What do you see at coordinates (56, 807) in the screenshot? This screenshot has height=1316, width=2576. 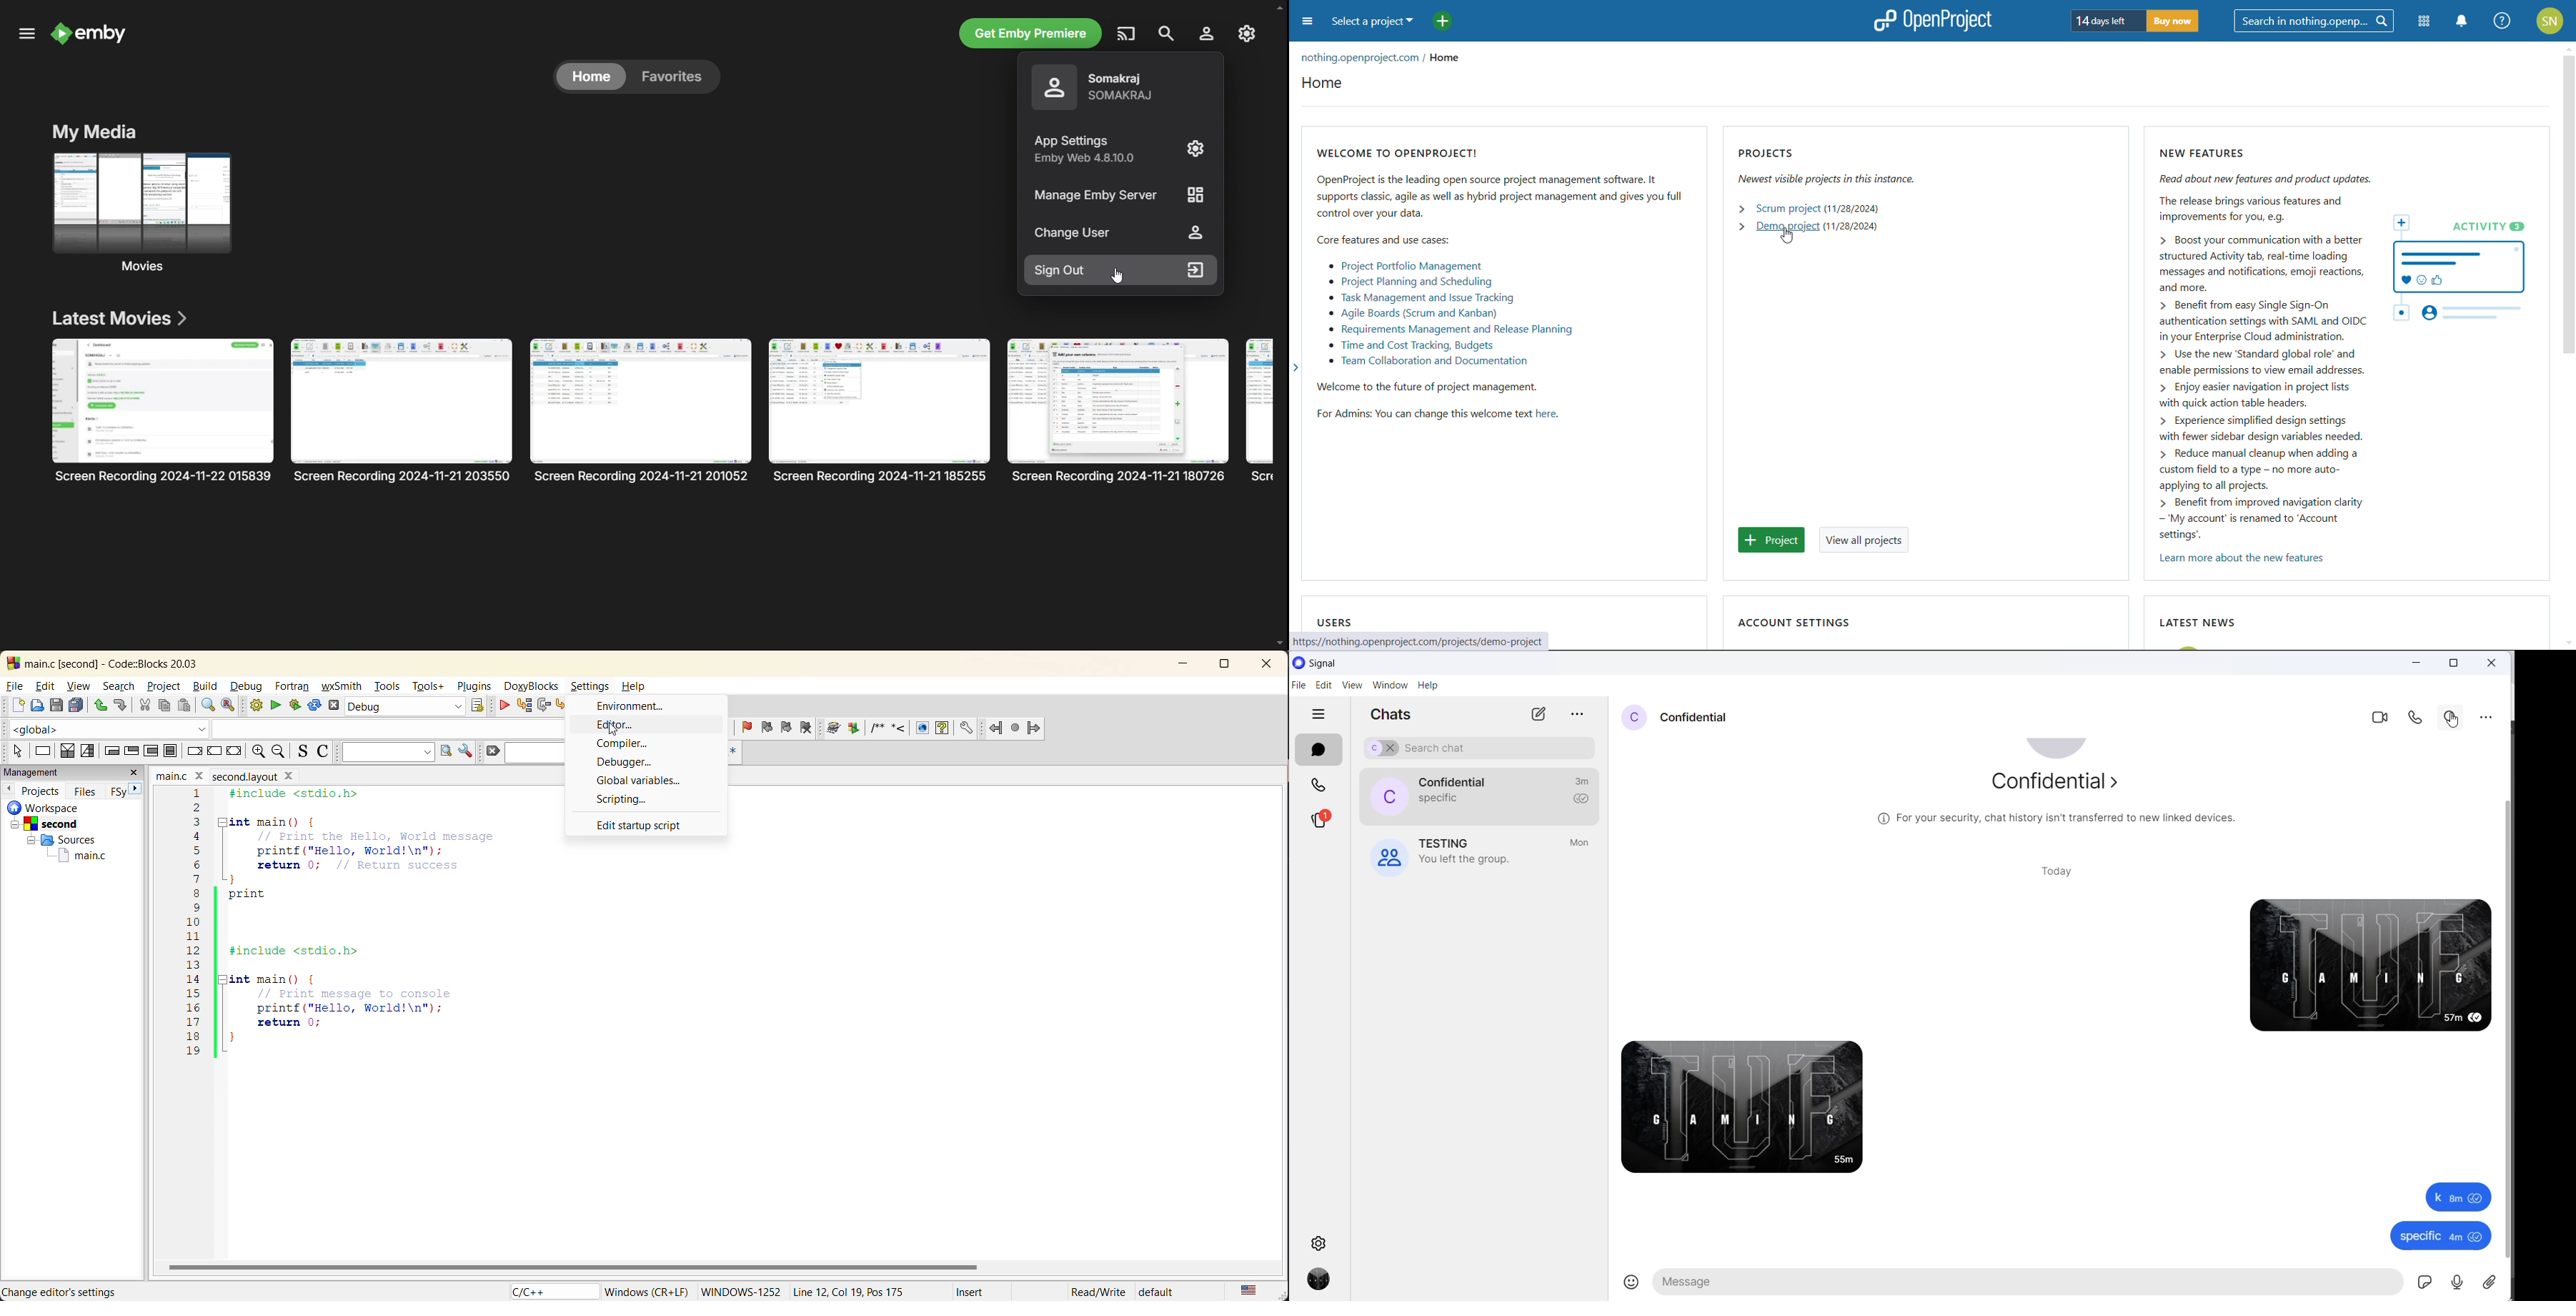 I see `workspace` at bounding box center [56, 807].